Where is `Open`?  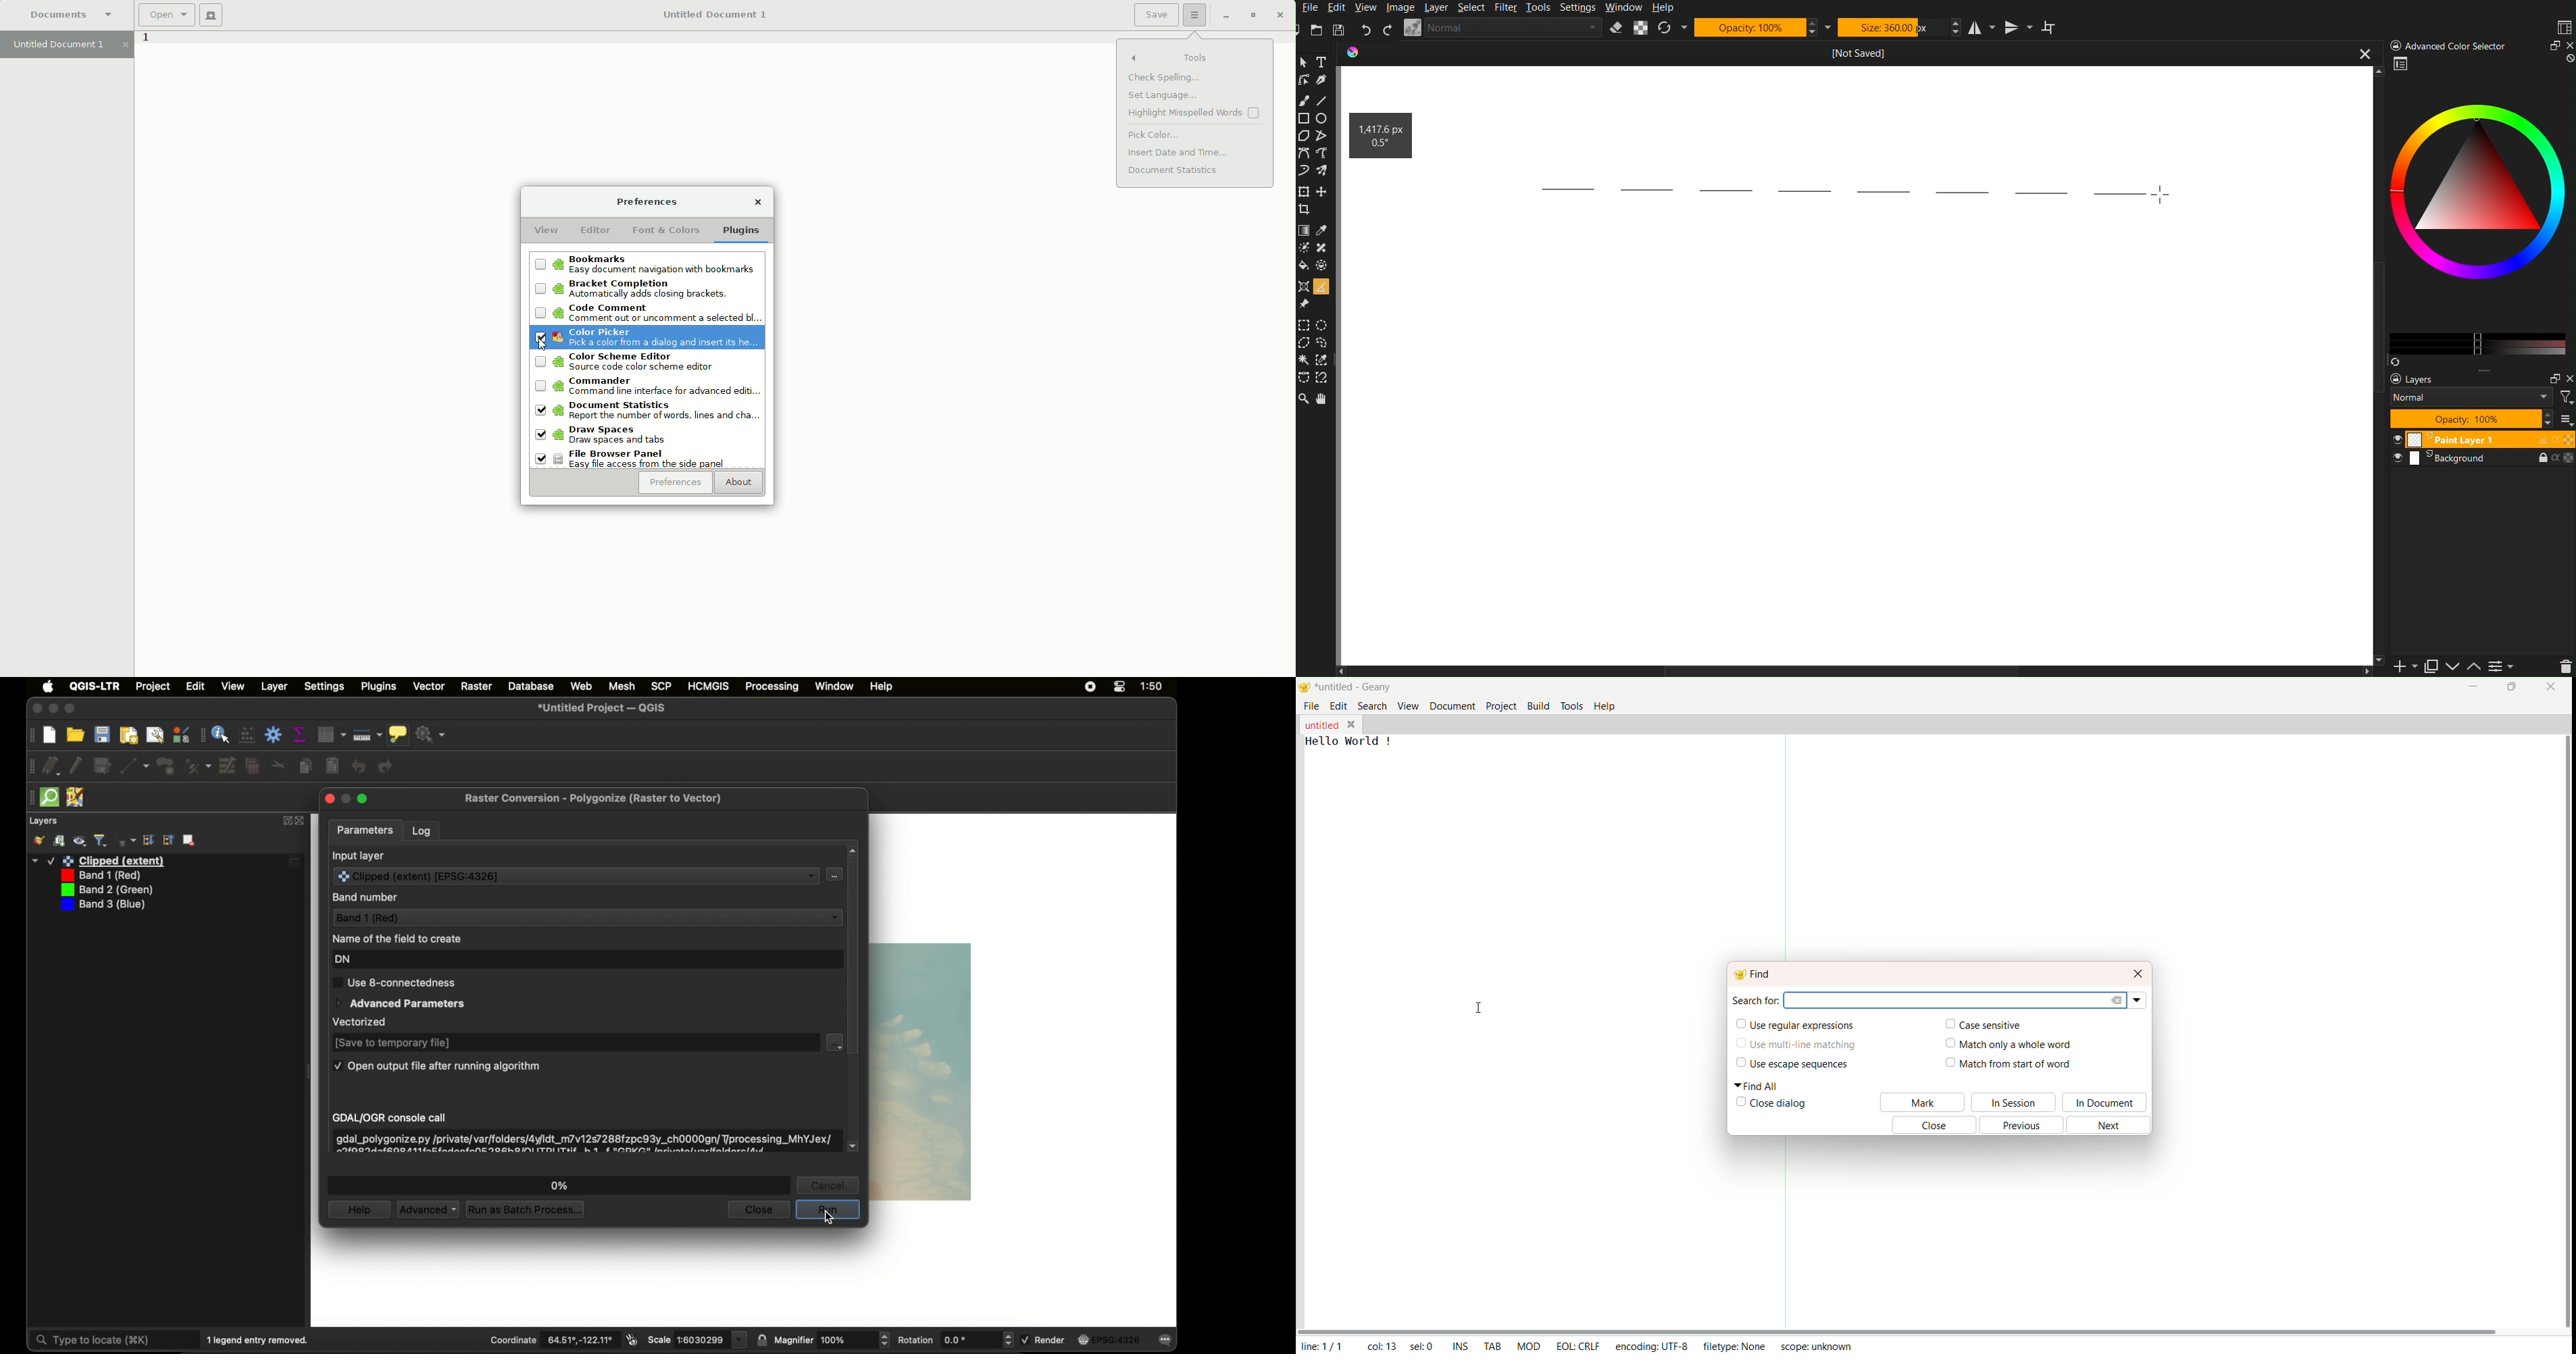 Open is located at coordinates (1318, 31).